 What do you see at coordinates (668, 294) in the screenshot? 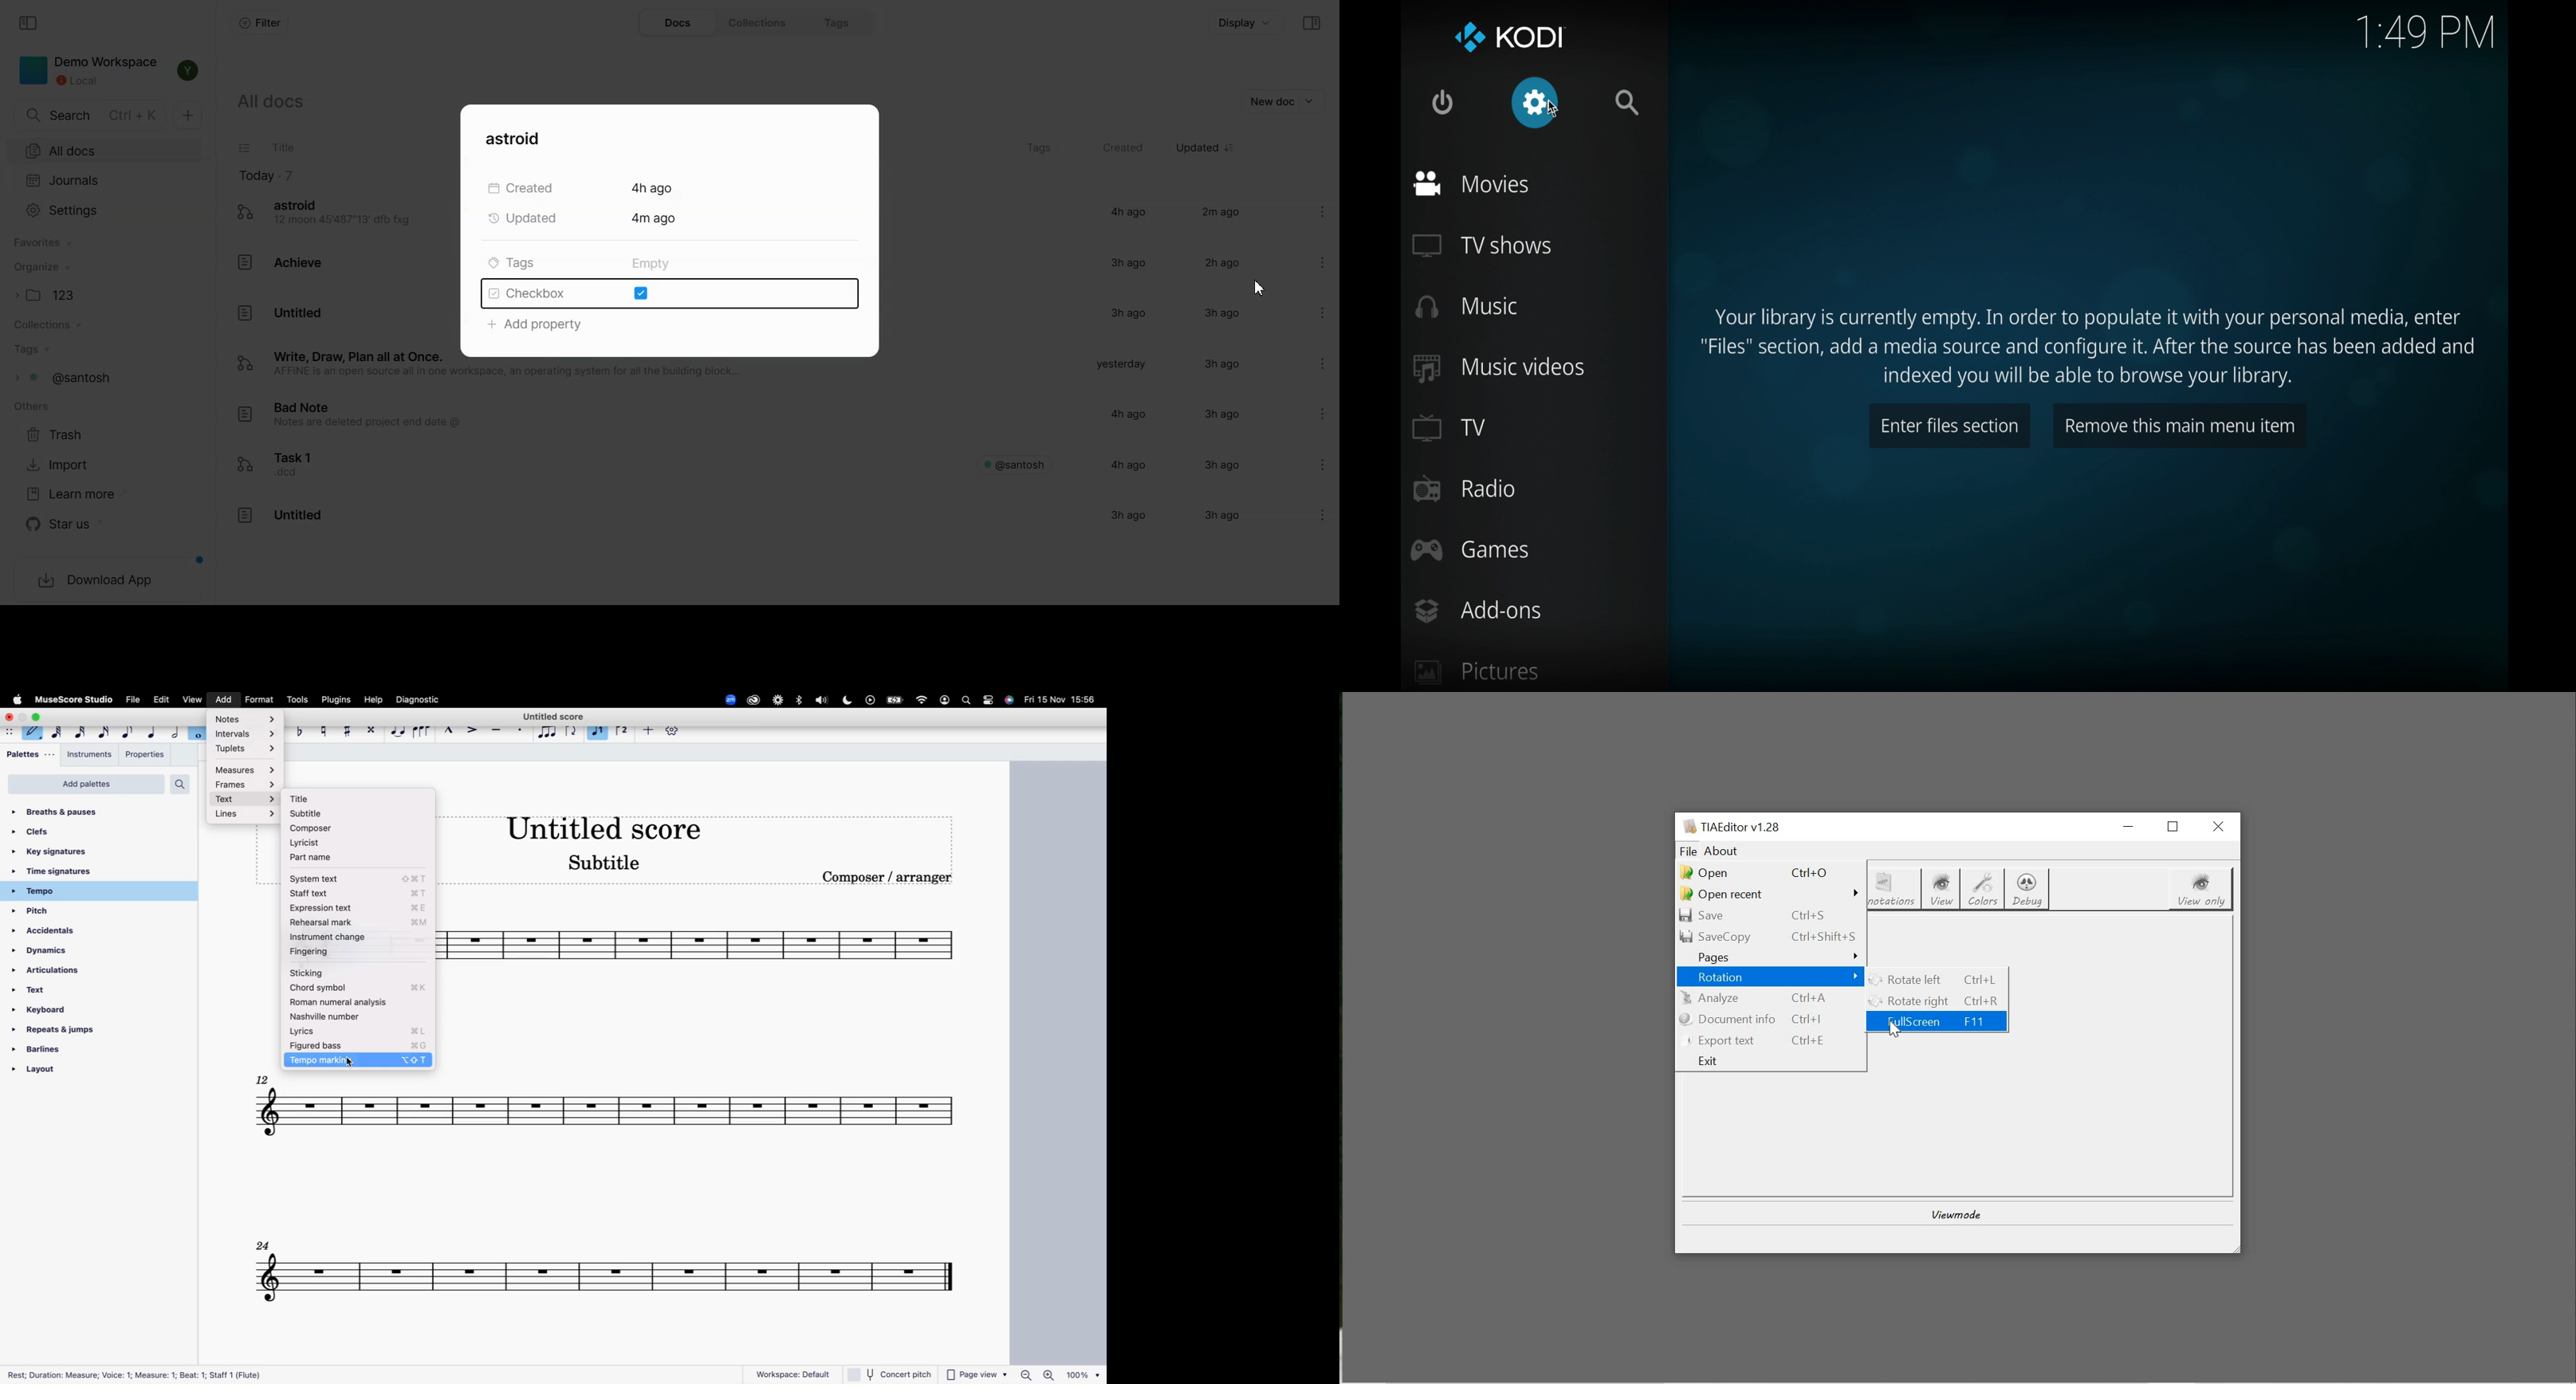
I see `Checkbox enable/ disable` at bounding box center [668, 294].